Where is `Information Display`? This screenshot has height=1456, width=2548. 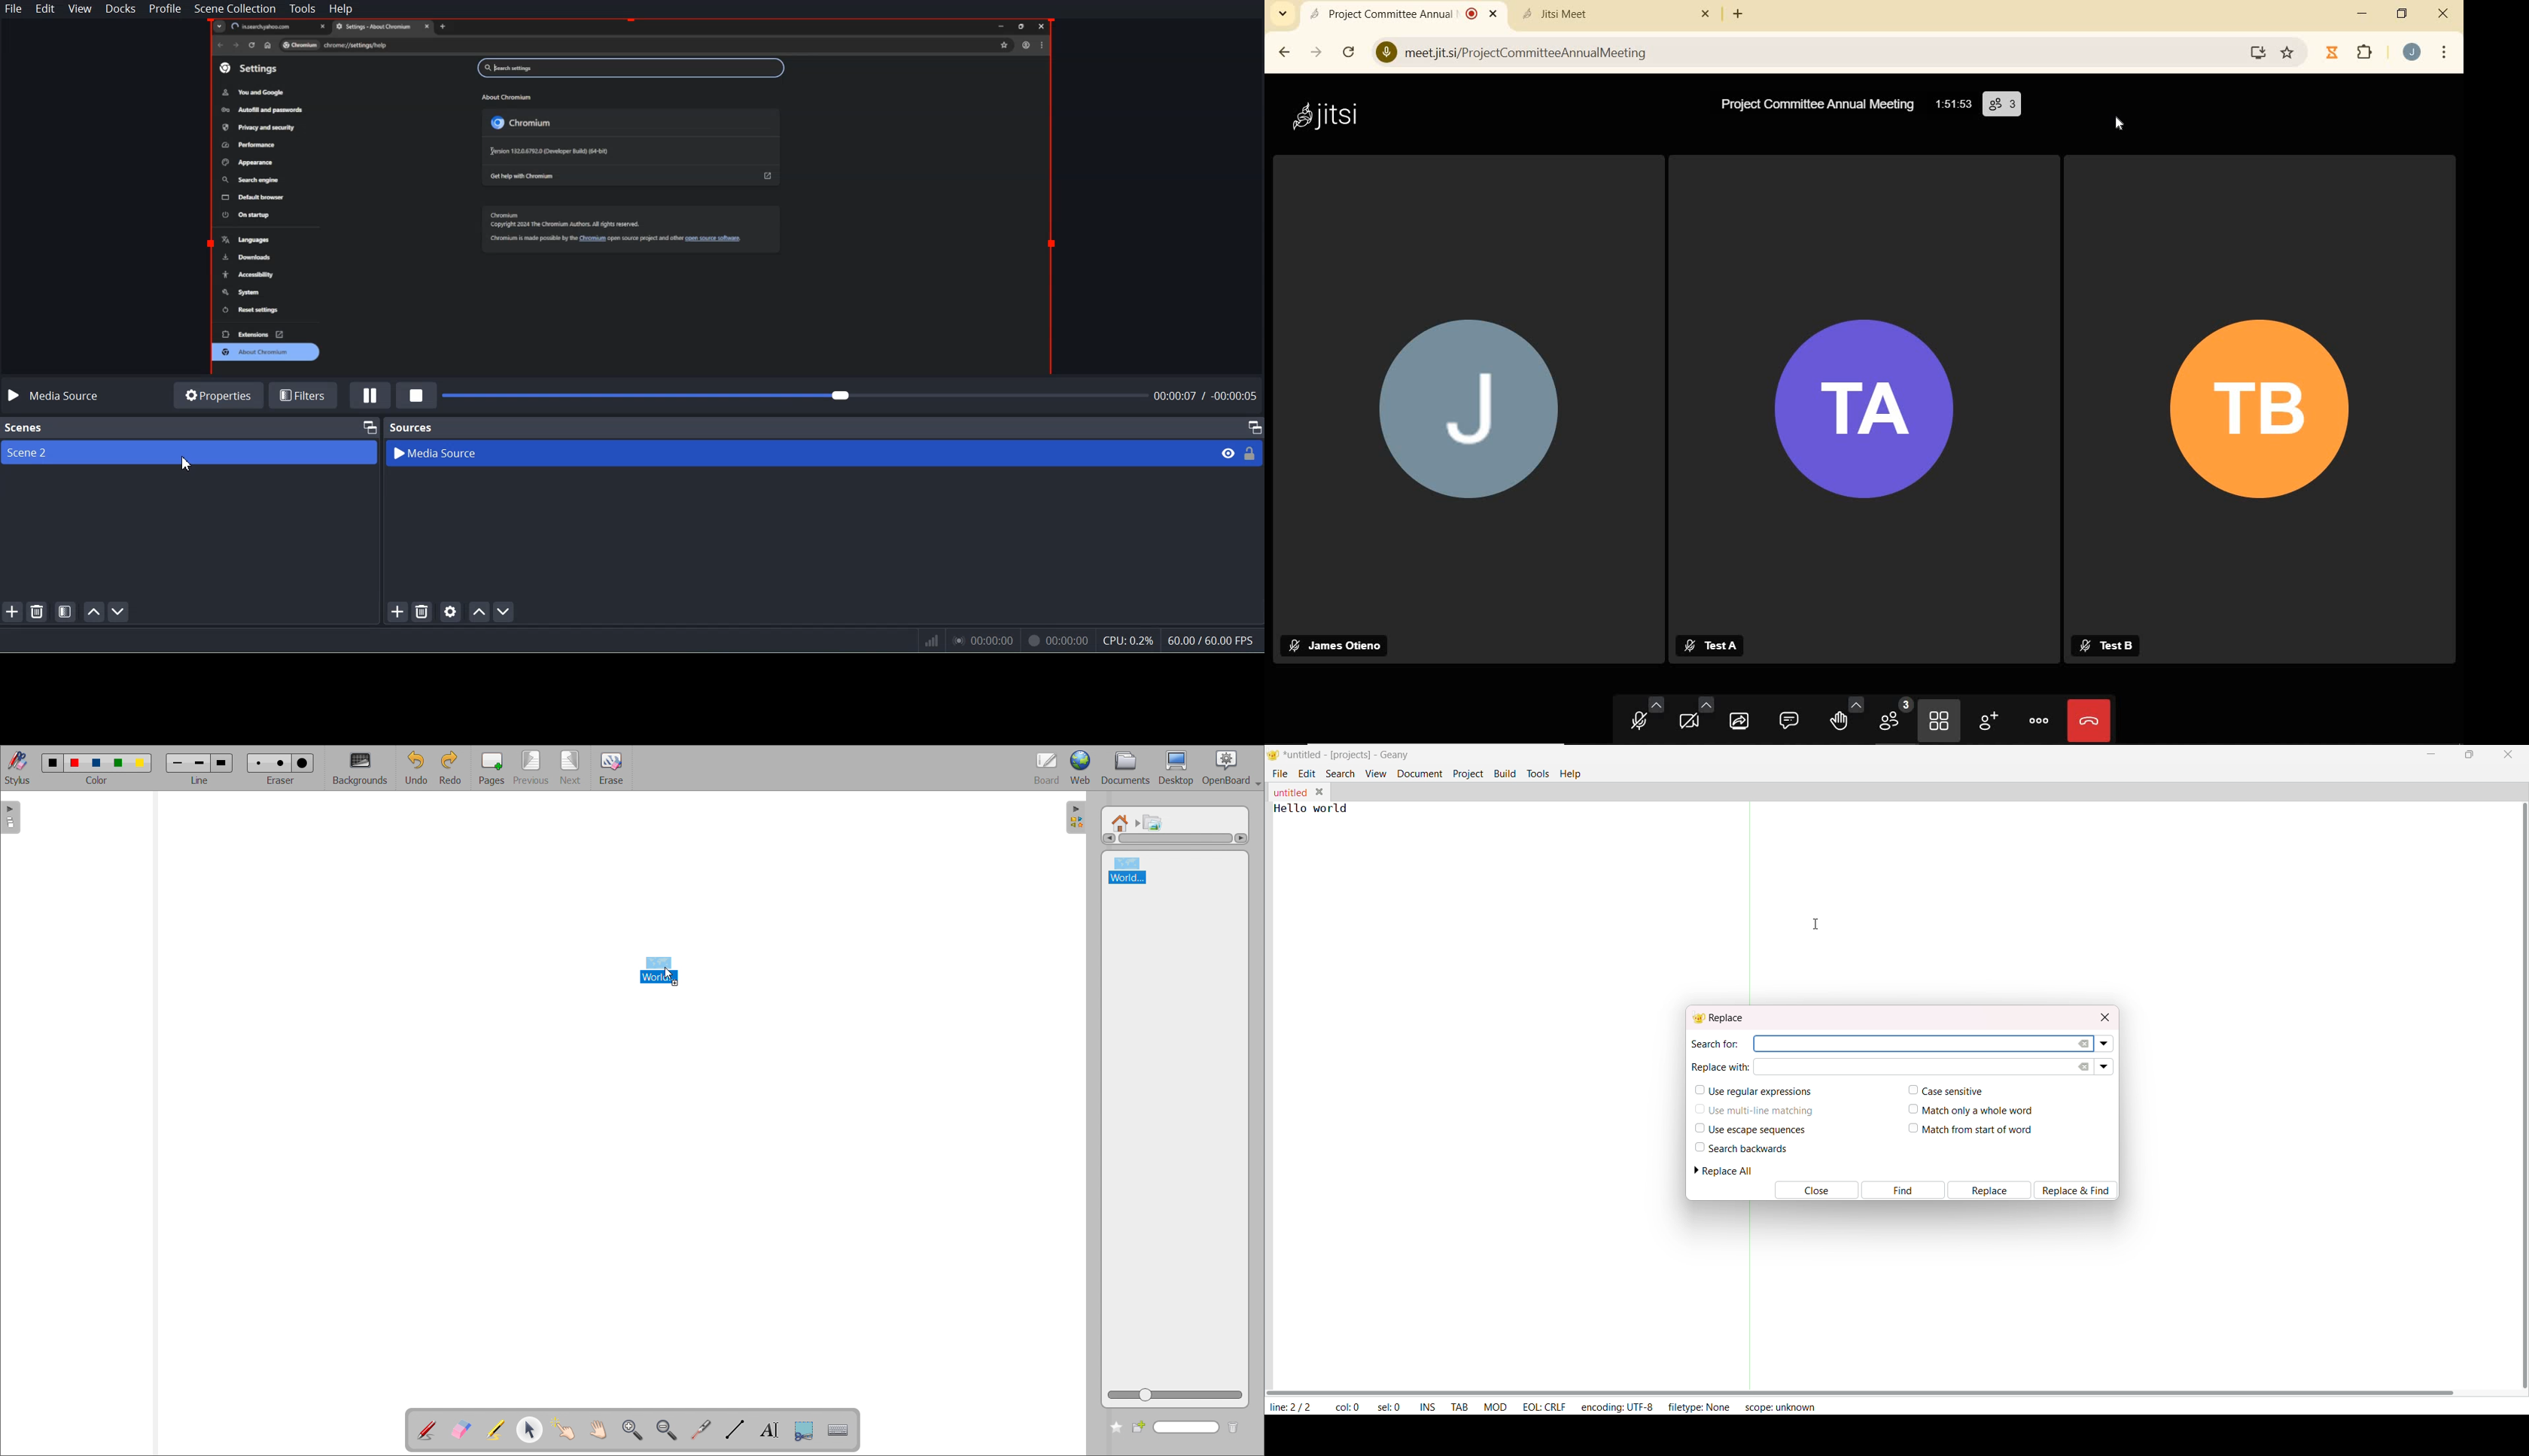 Information Display is located at coordinates (1082, 641).